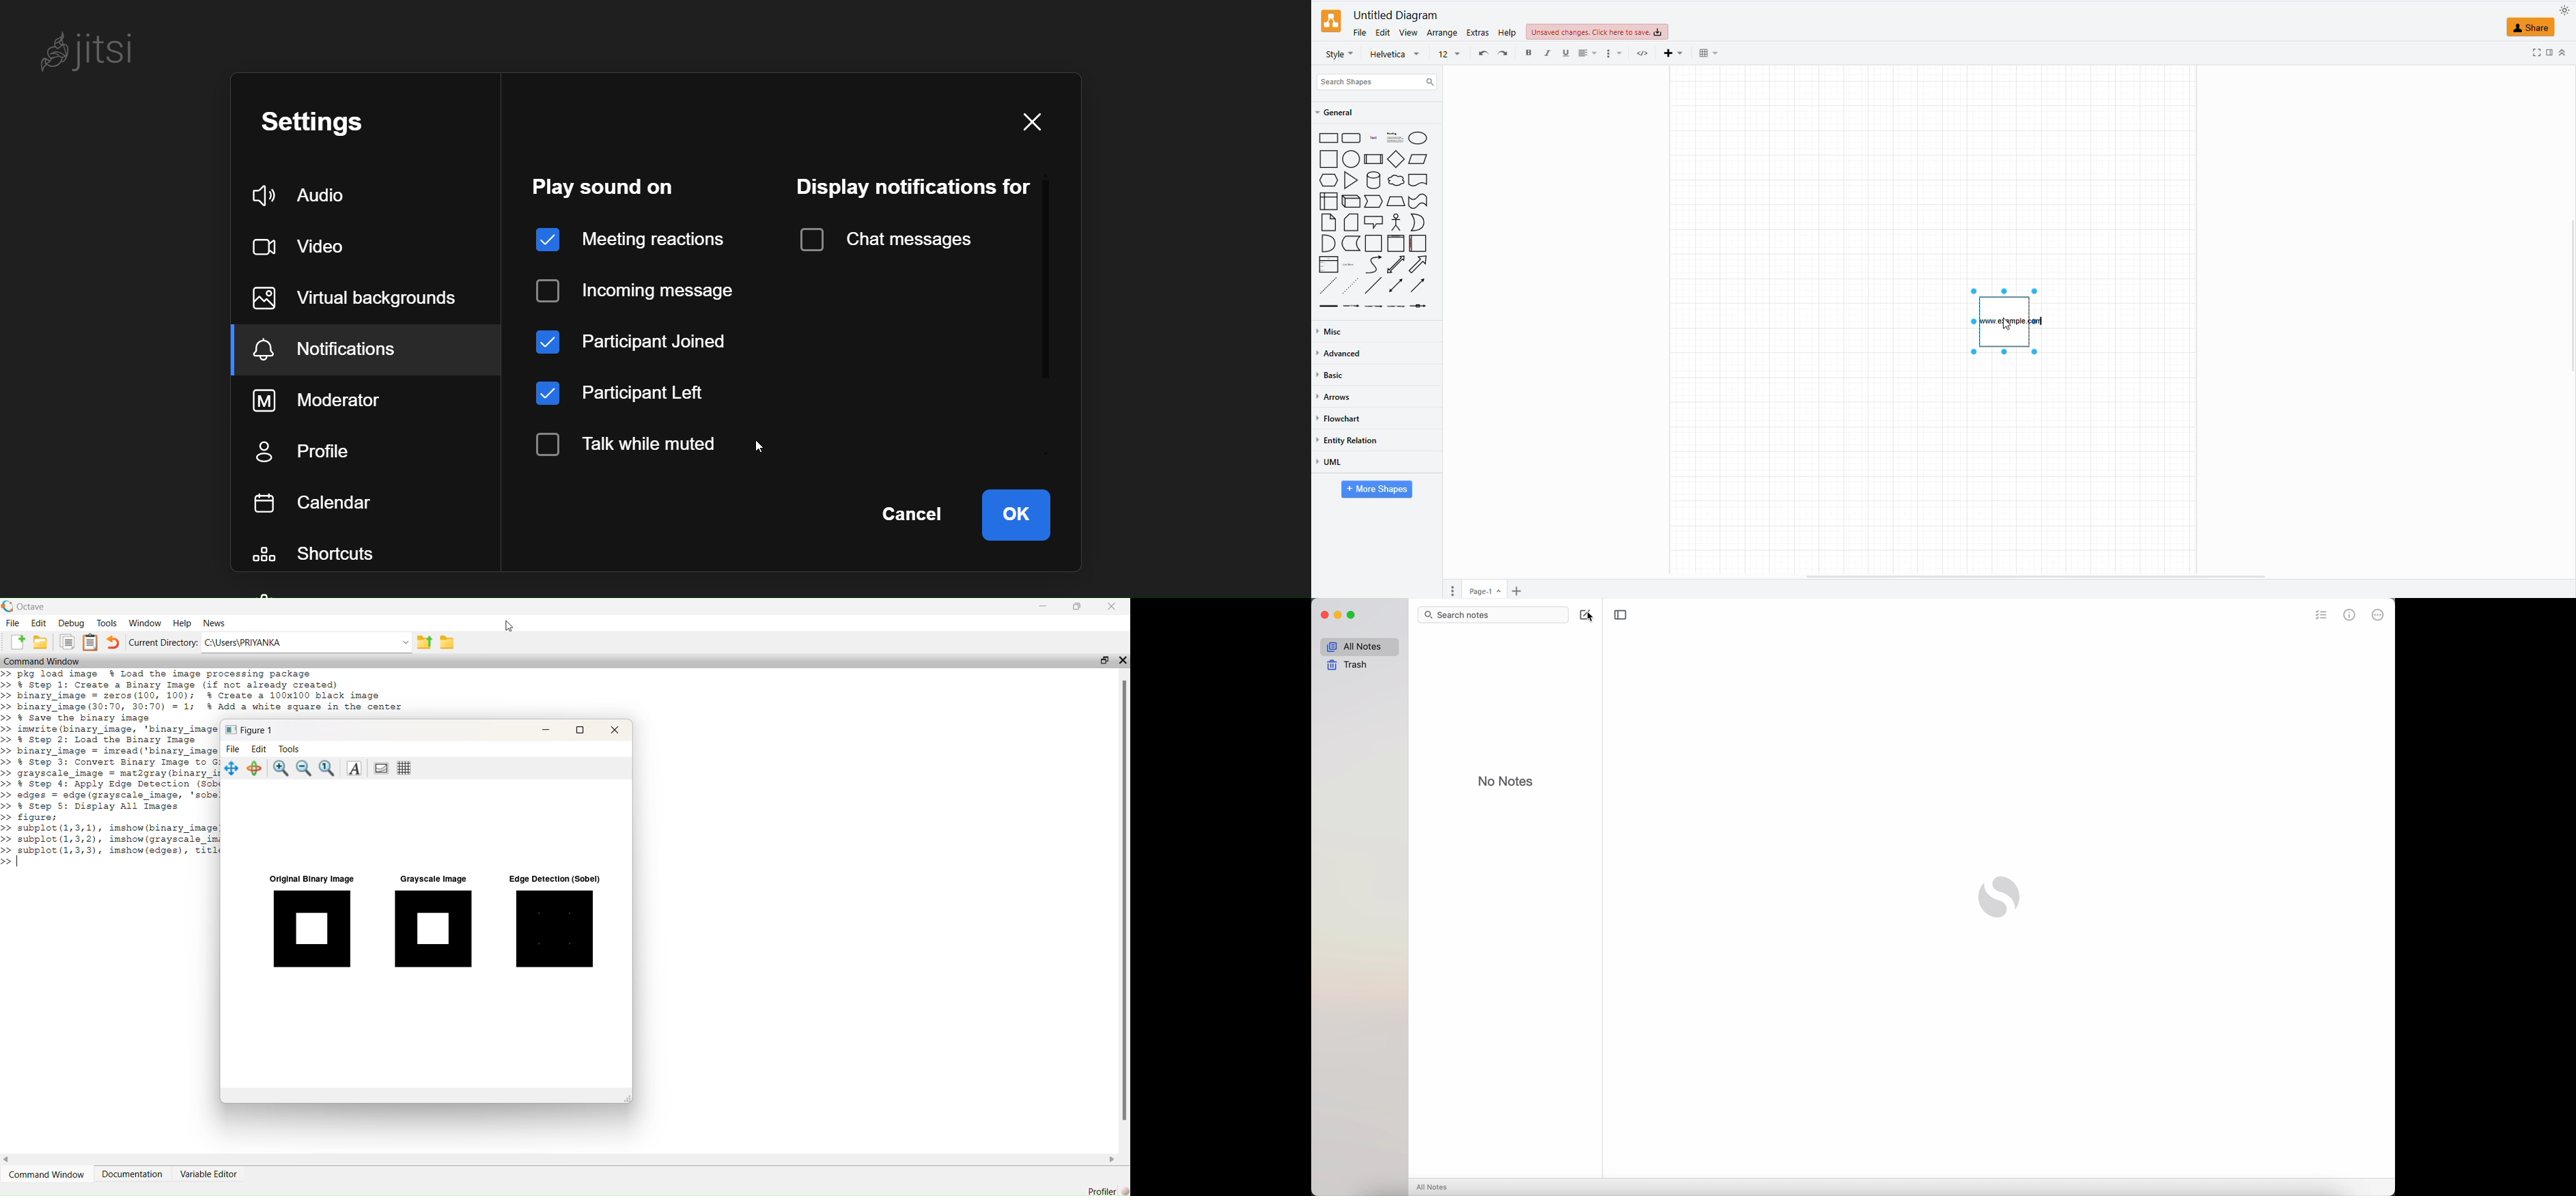  What do you see at coordinates (1351, 202) in the screenshot?
I see `cube` at bounding box center [1351, 202].